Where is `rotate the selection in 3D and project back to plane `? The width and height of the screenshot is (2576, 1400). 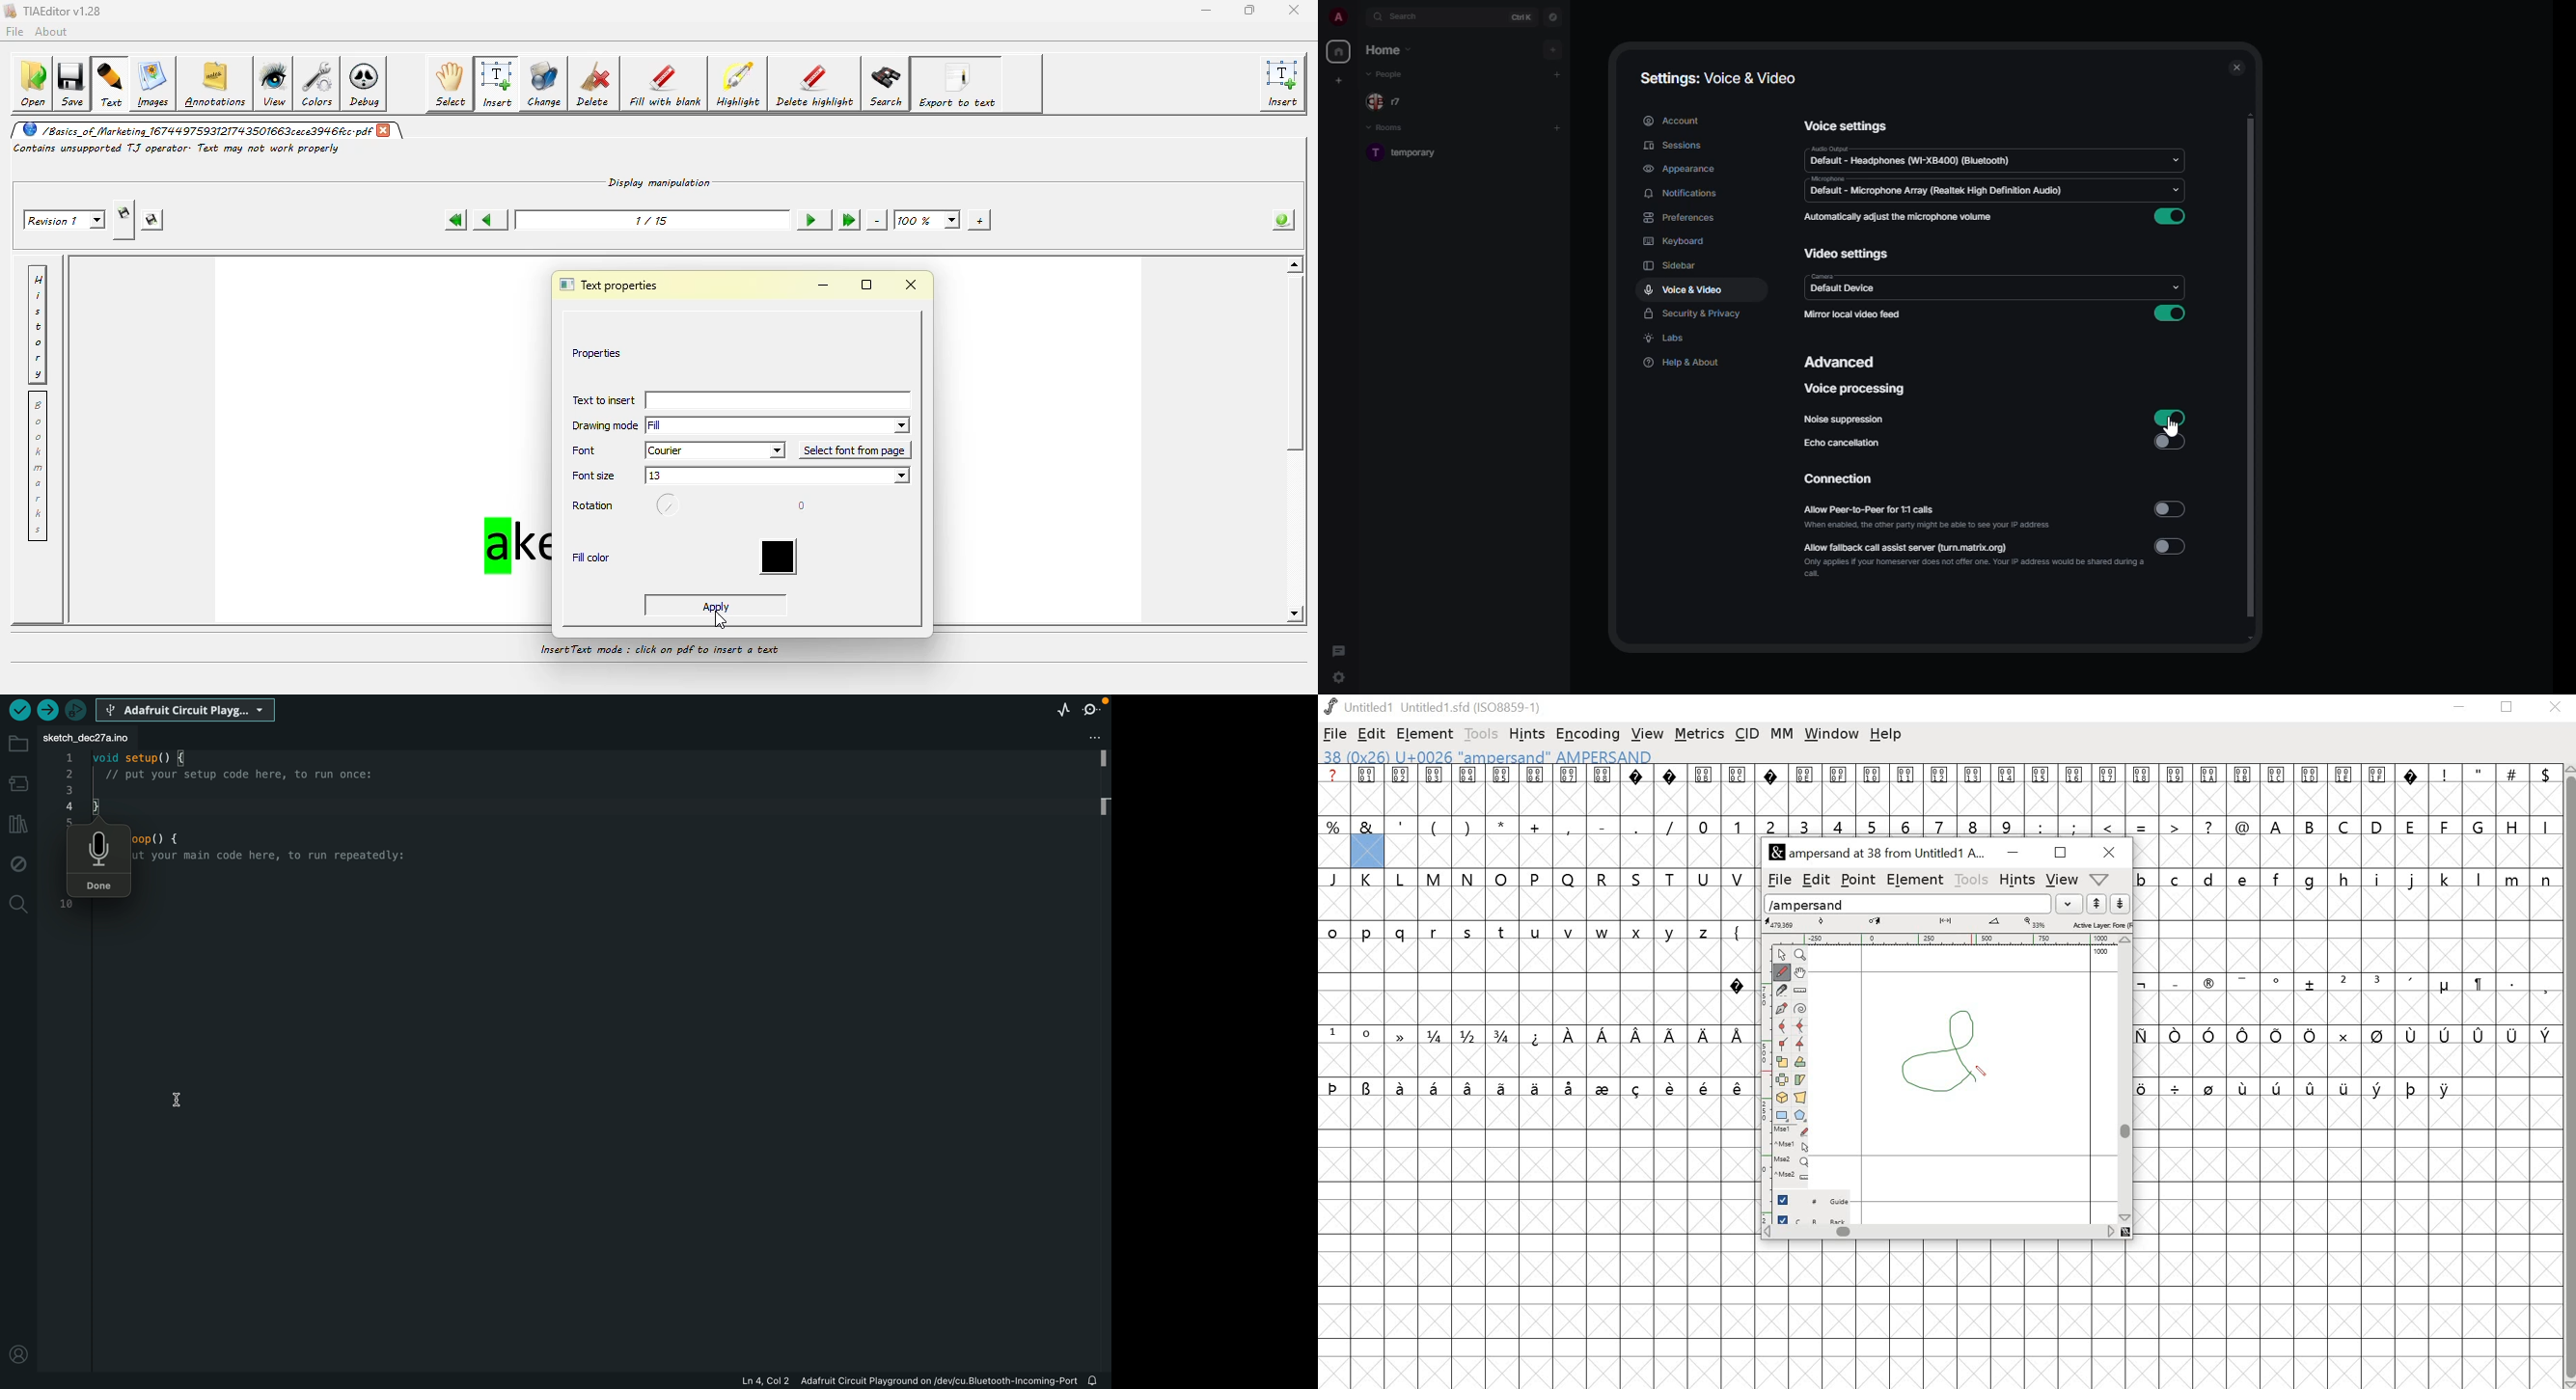
rotate the selection in 3D and project back to plane  is located at coordinates (1783, 1097).